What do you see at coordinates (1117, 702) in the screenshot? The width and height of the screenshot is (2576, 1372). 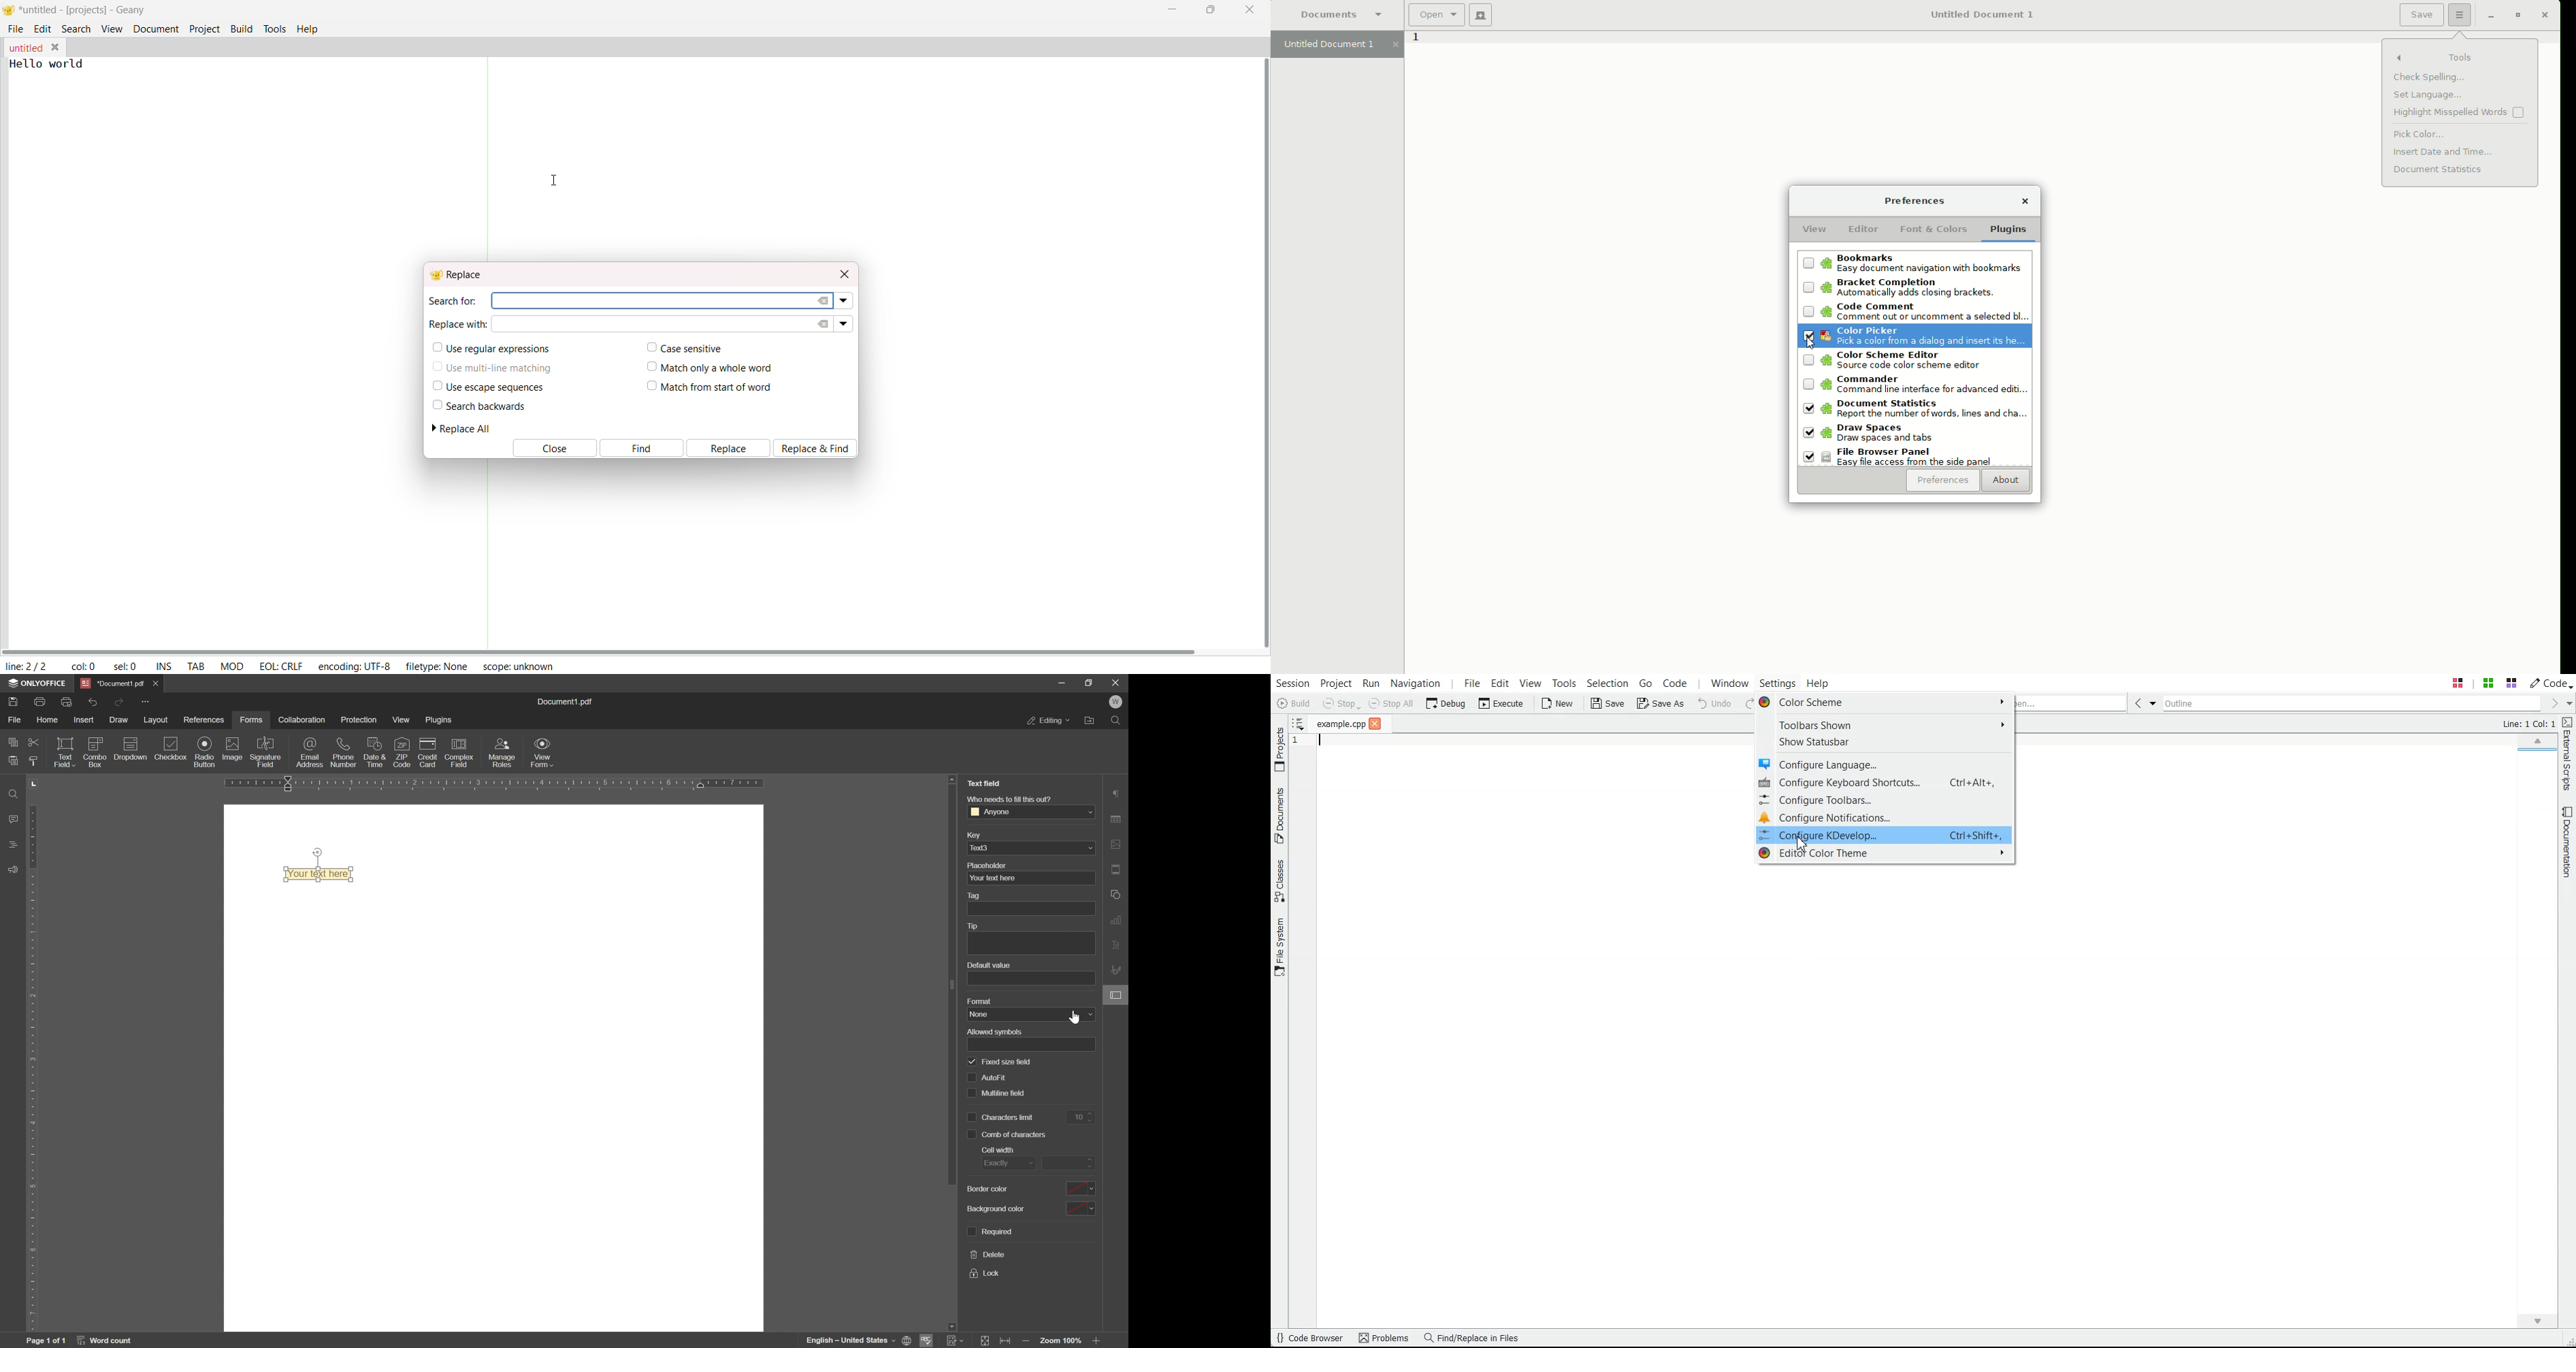 I see `welcome` at bounding box center [1117, 702].